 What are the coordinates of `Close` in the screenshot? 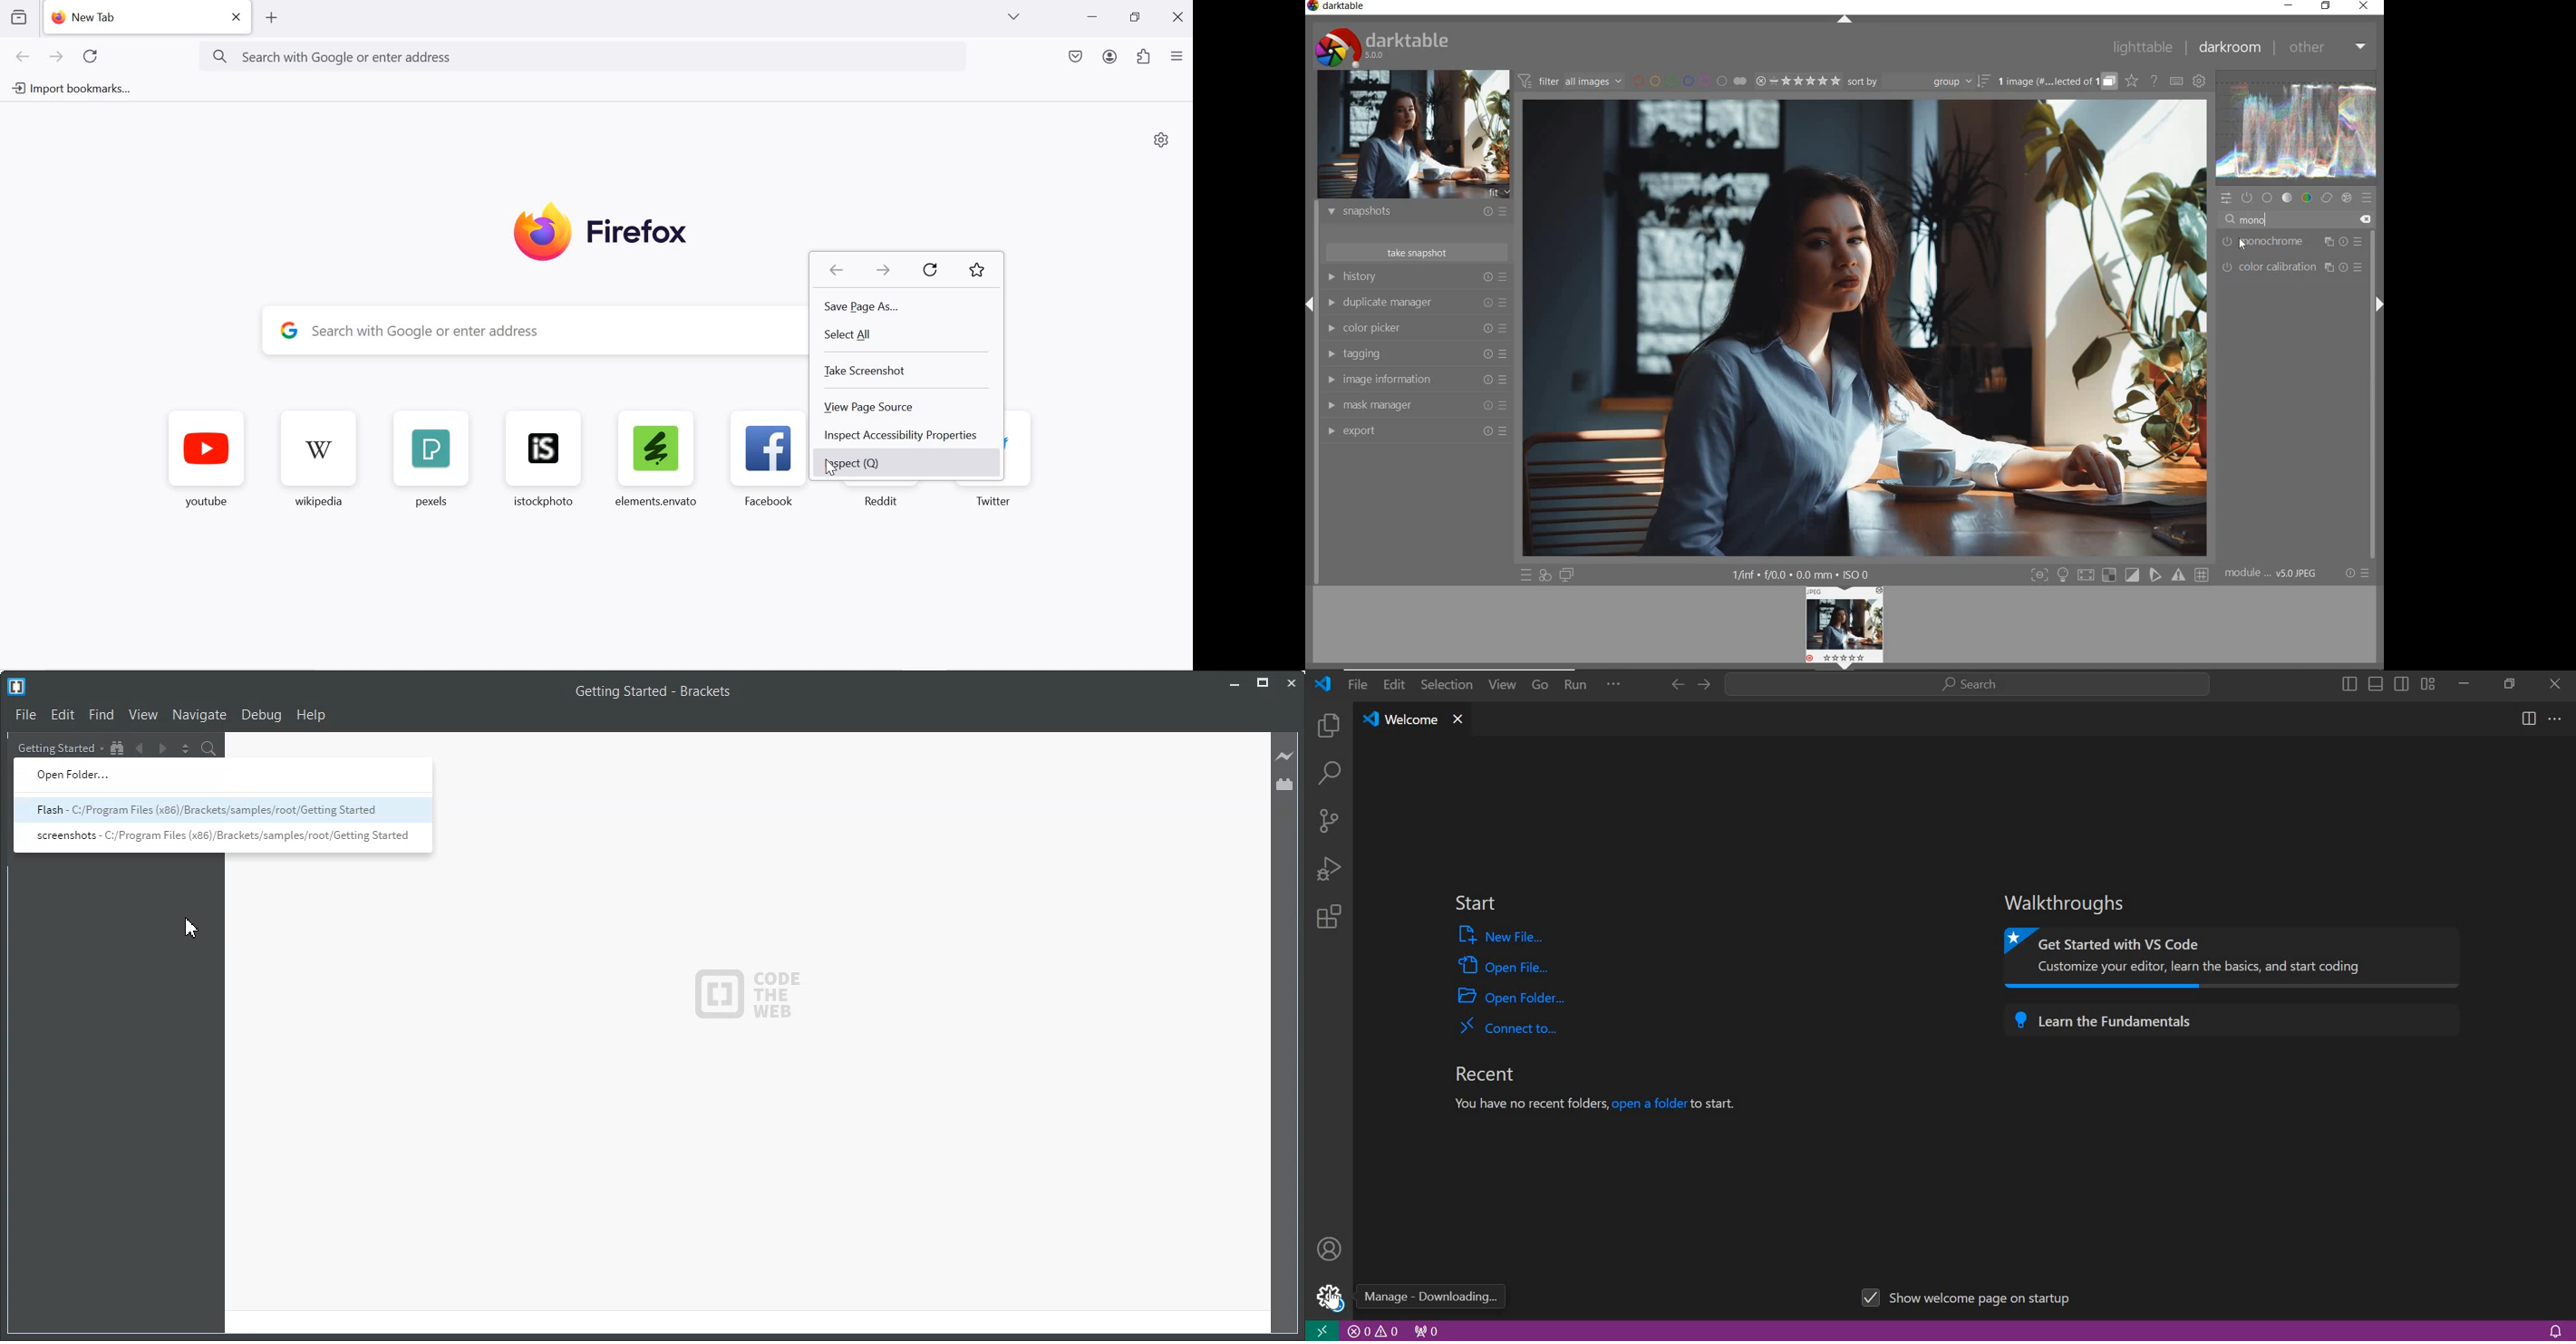 It's located at (1293, 682).